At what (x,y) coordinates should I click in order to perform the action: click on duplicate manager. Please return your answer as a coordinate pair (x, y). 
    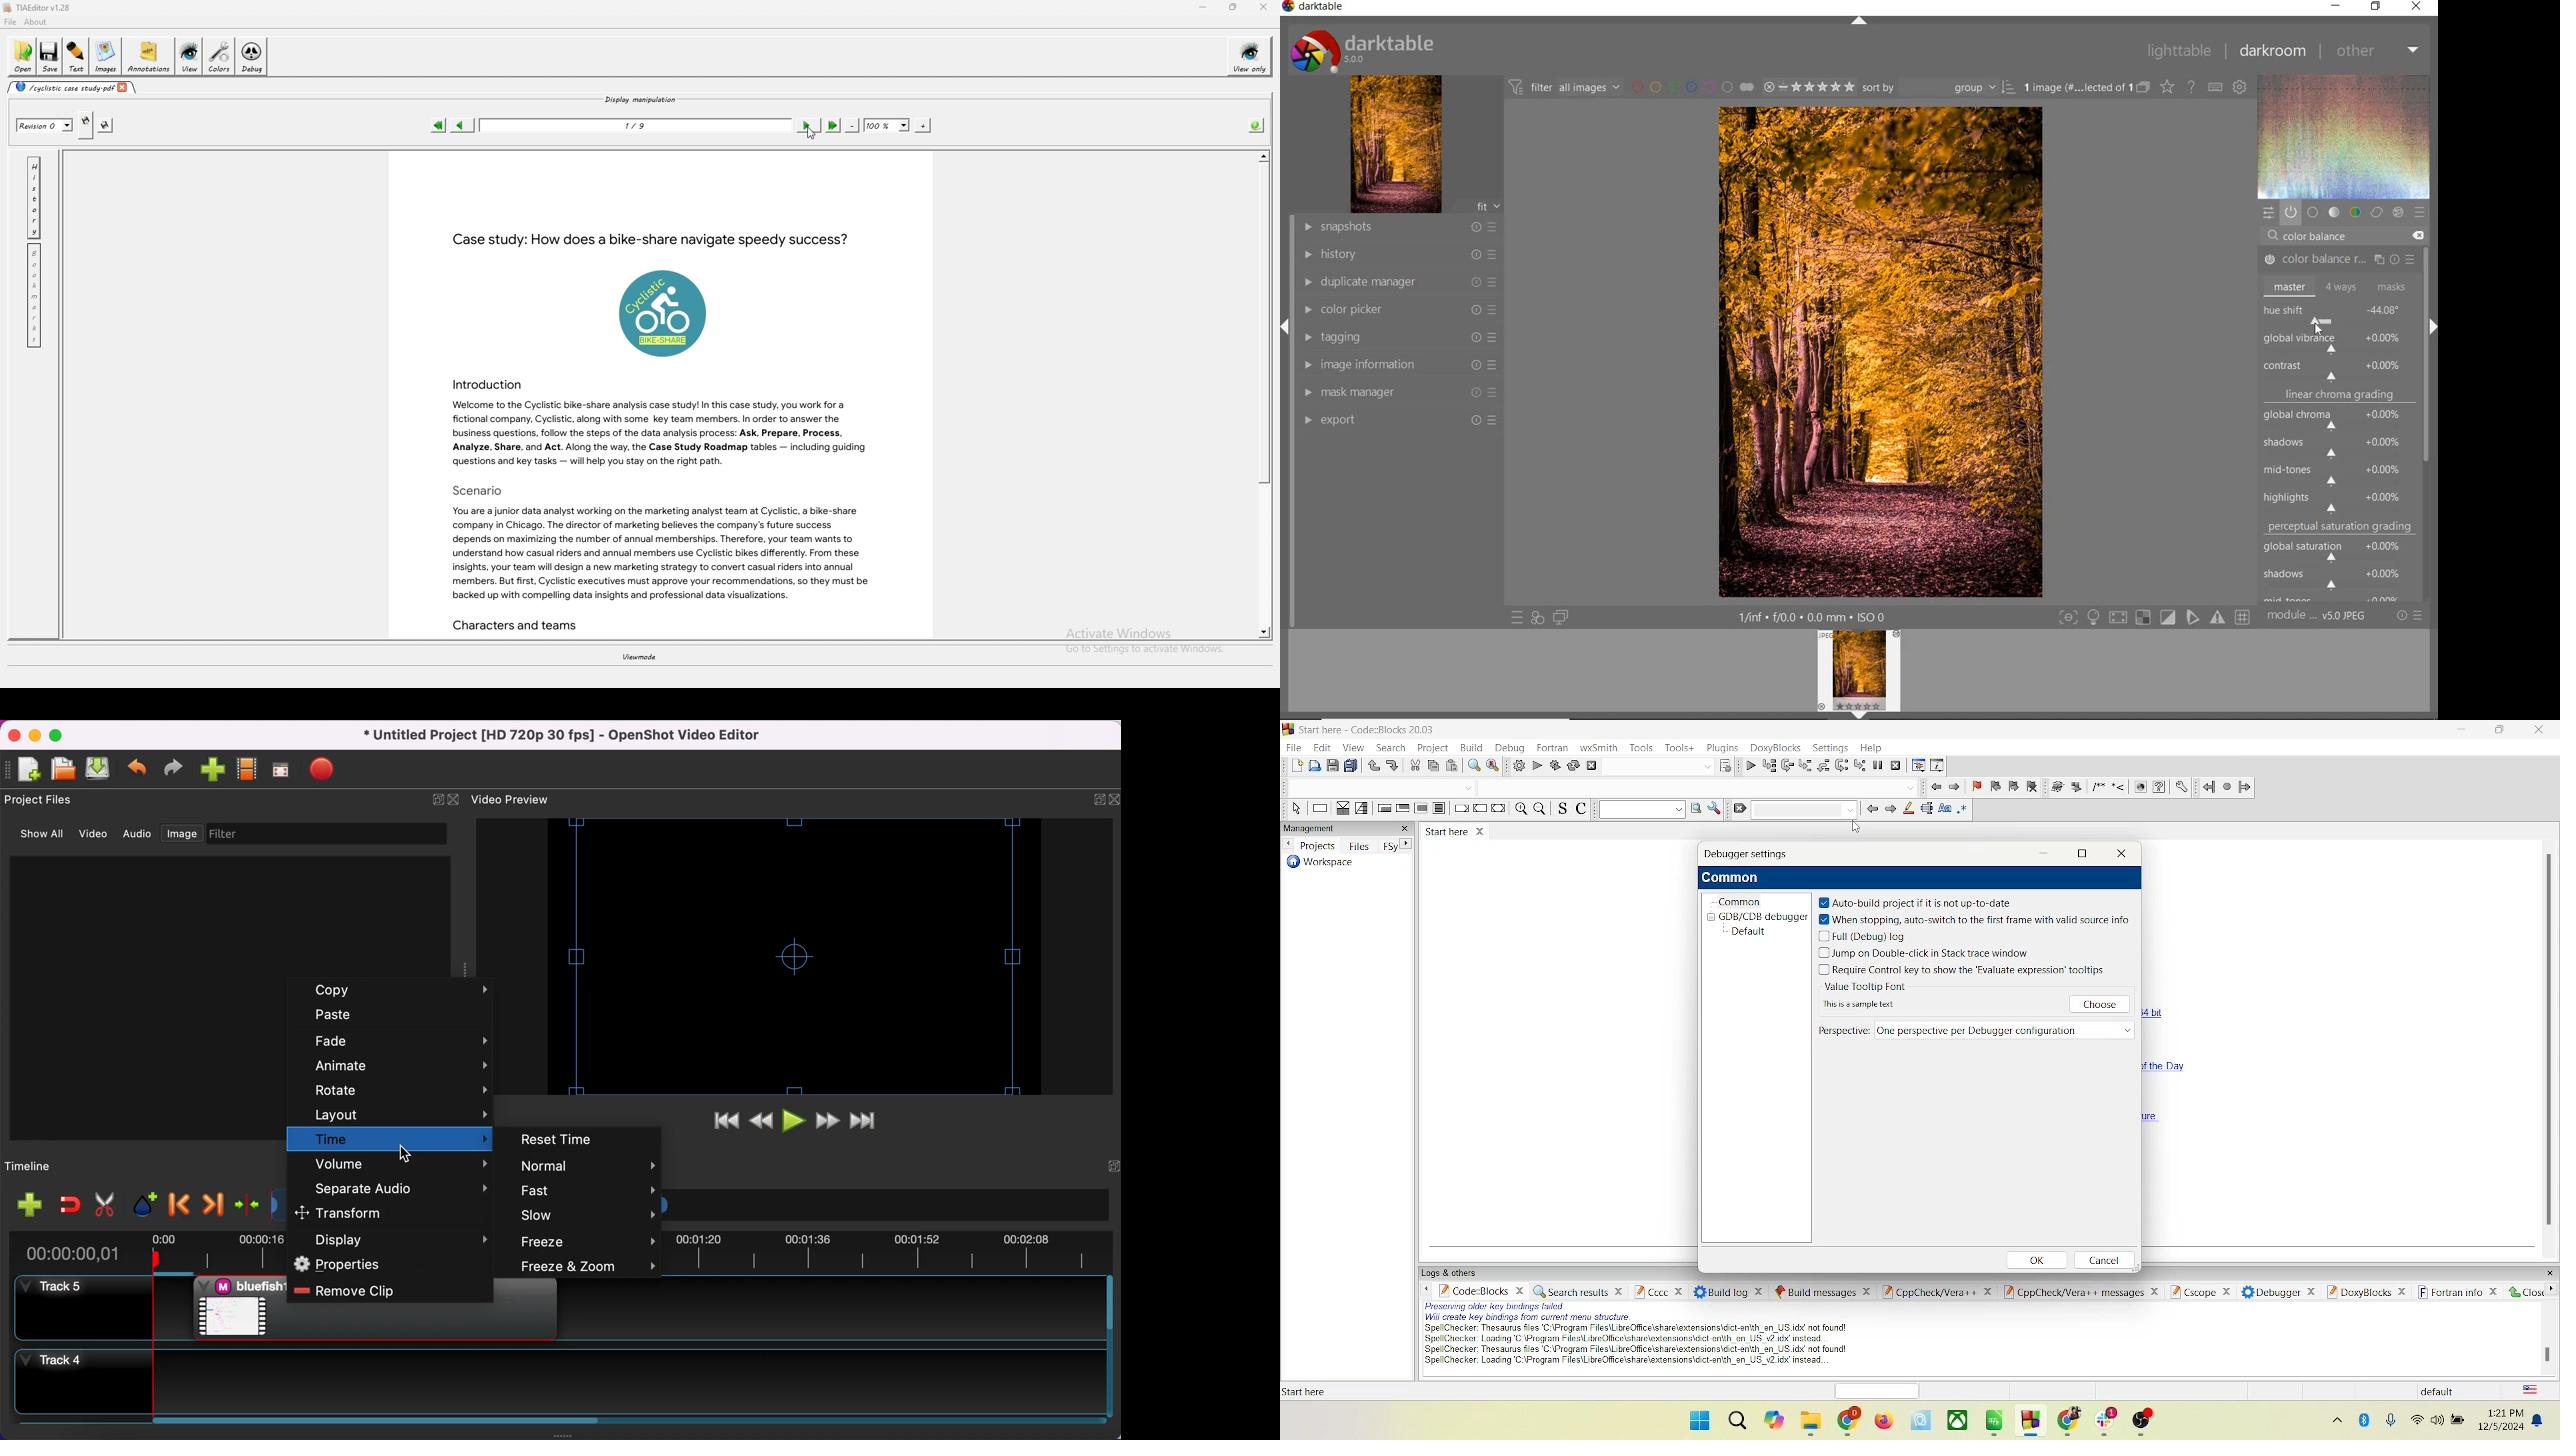
    Looking at the image, I should click on (1401, 282).